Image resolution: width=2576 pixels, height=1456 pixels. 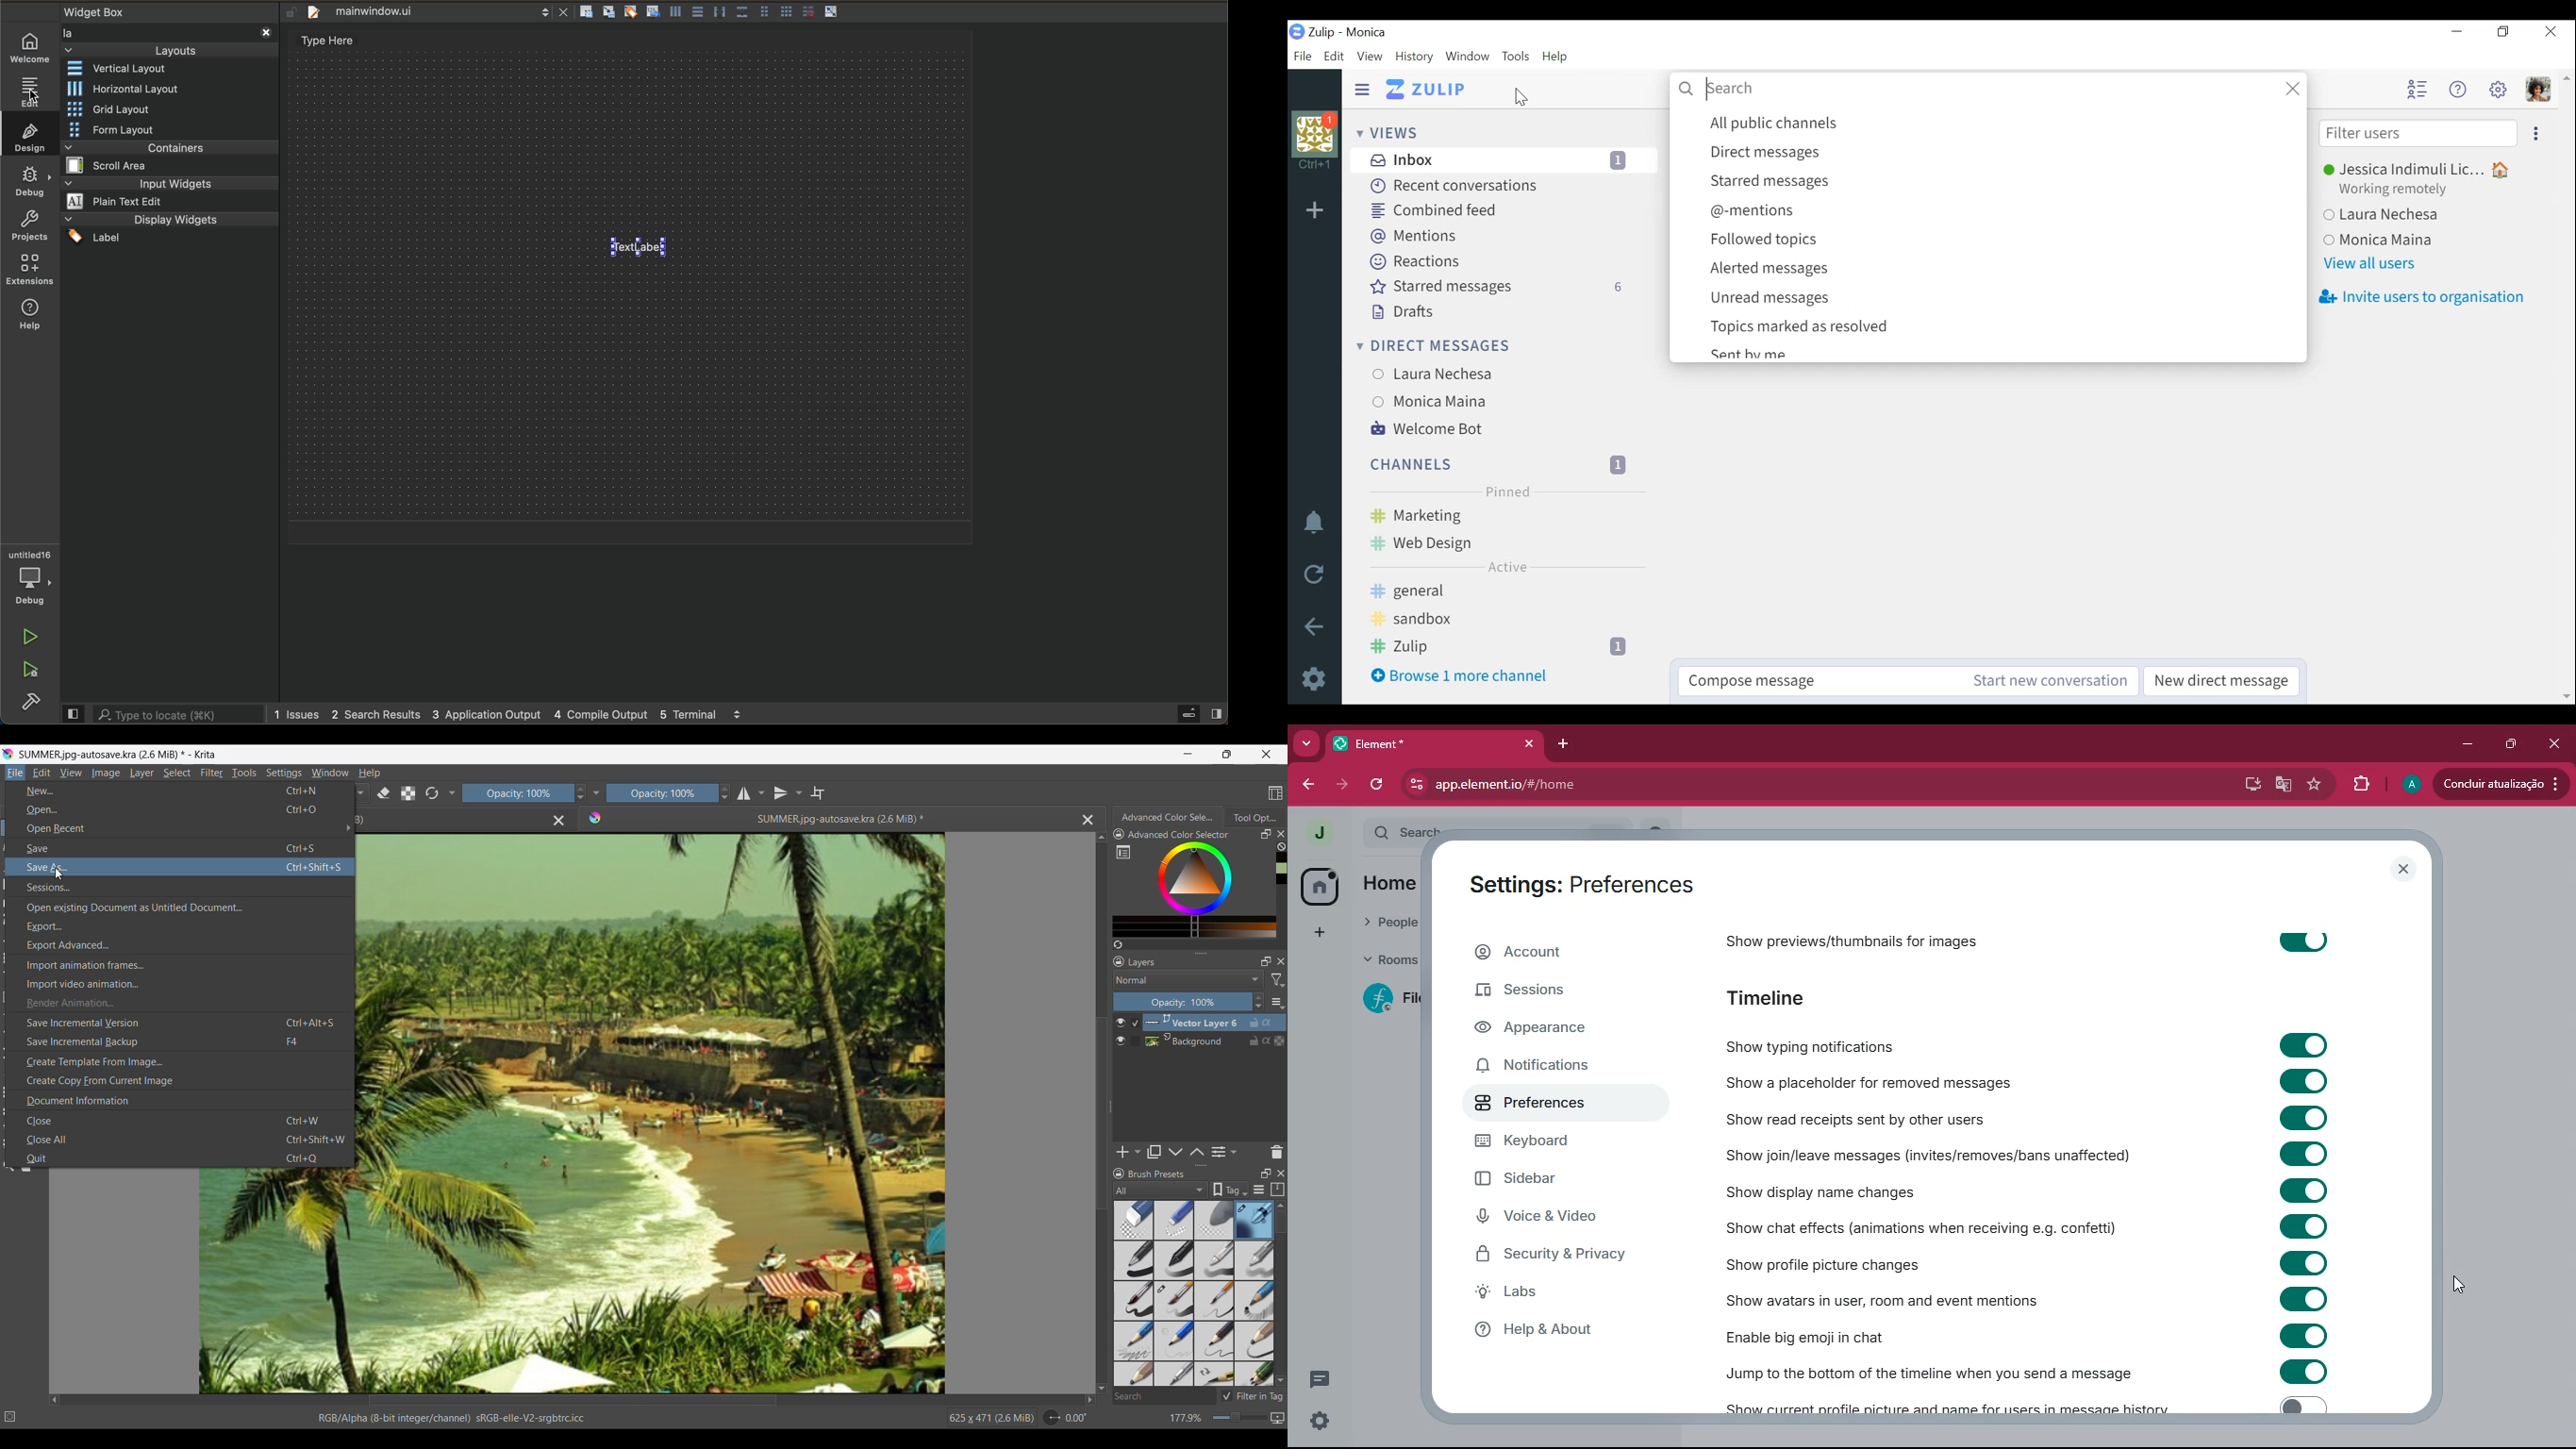 What do you see at coordinates (1252, 1396) in the screenshot?
I see `Toggle to filter in tag` at bounding box center [1252, 1396].